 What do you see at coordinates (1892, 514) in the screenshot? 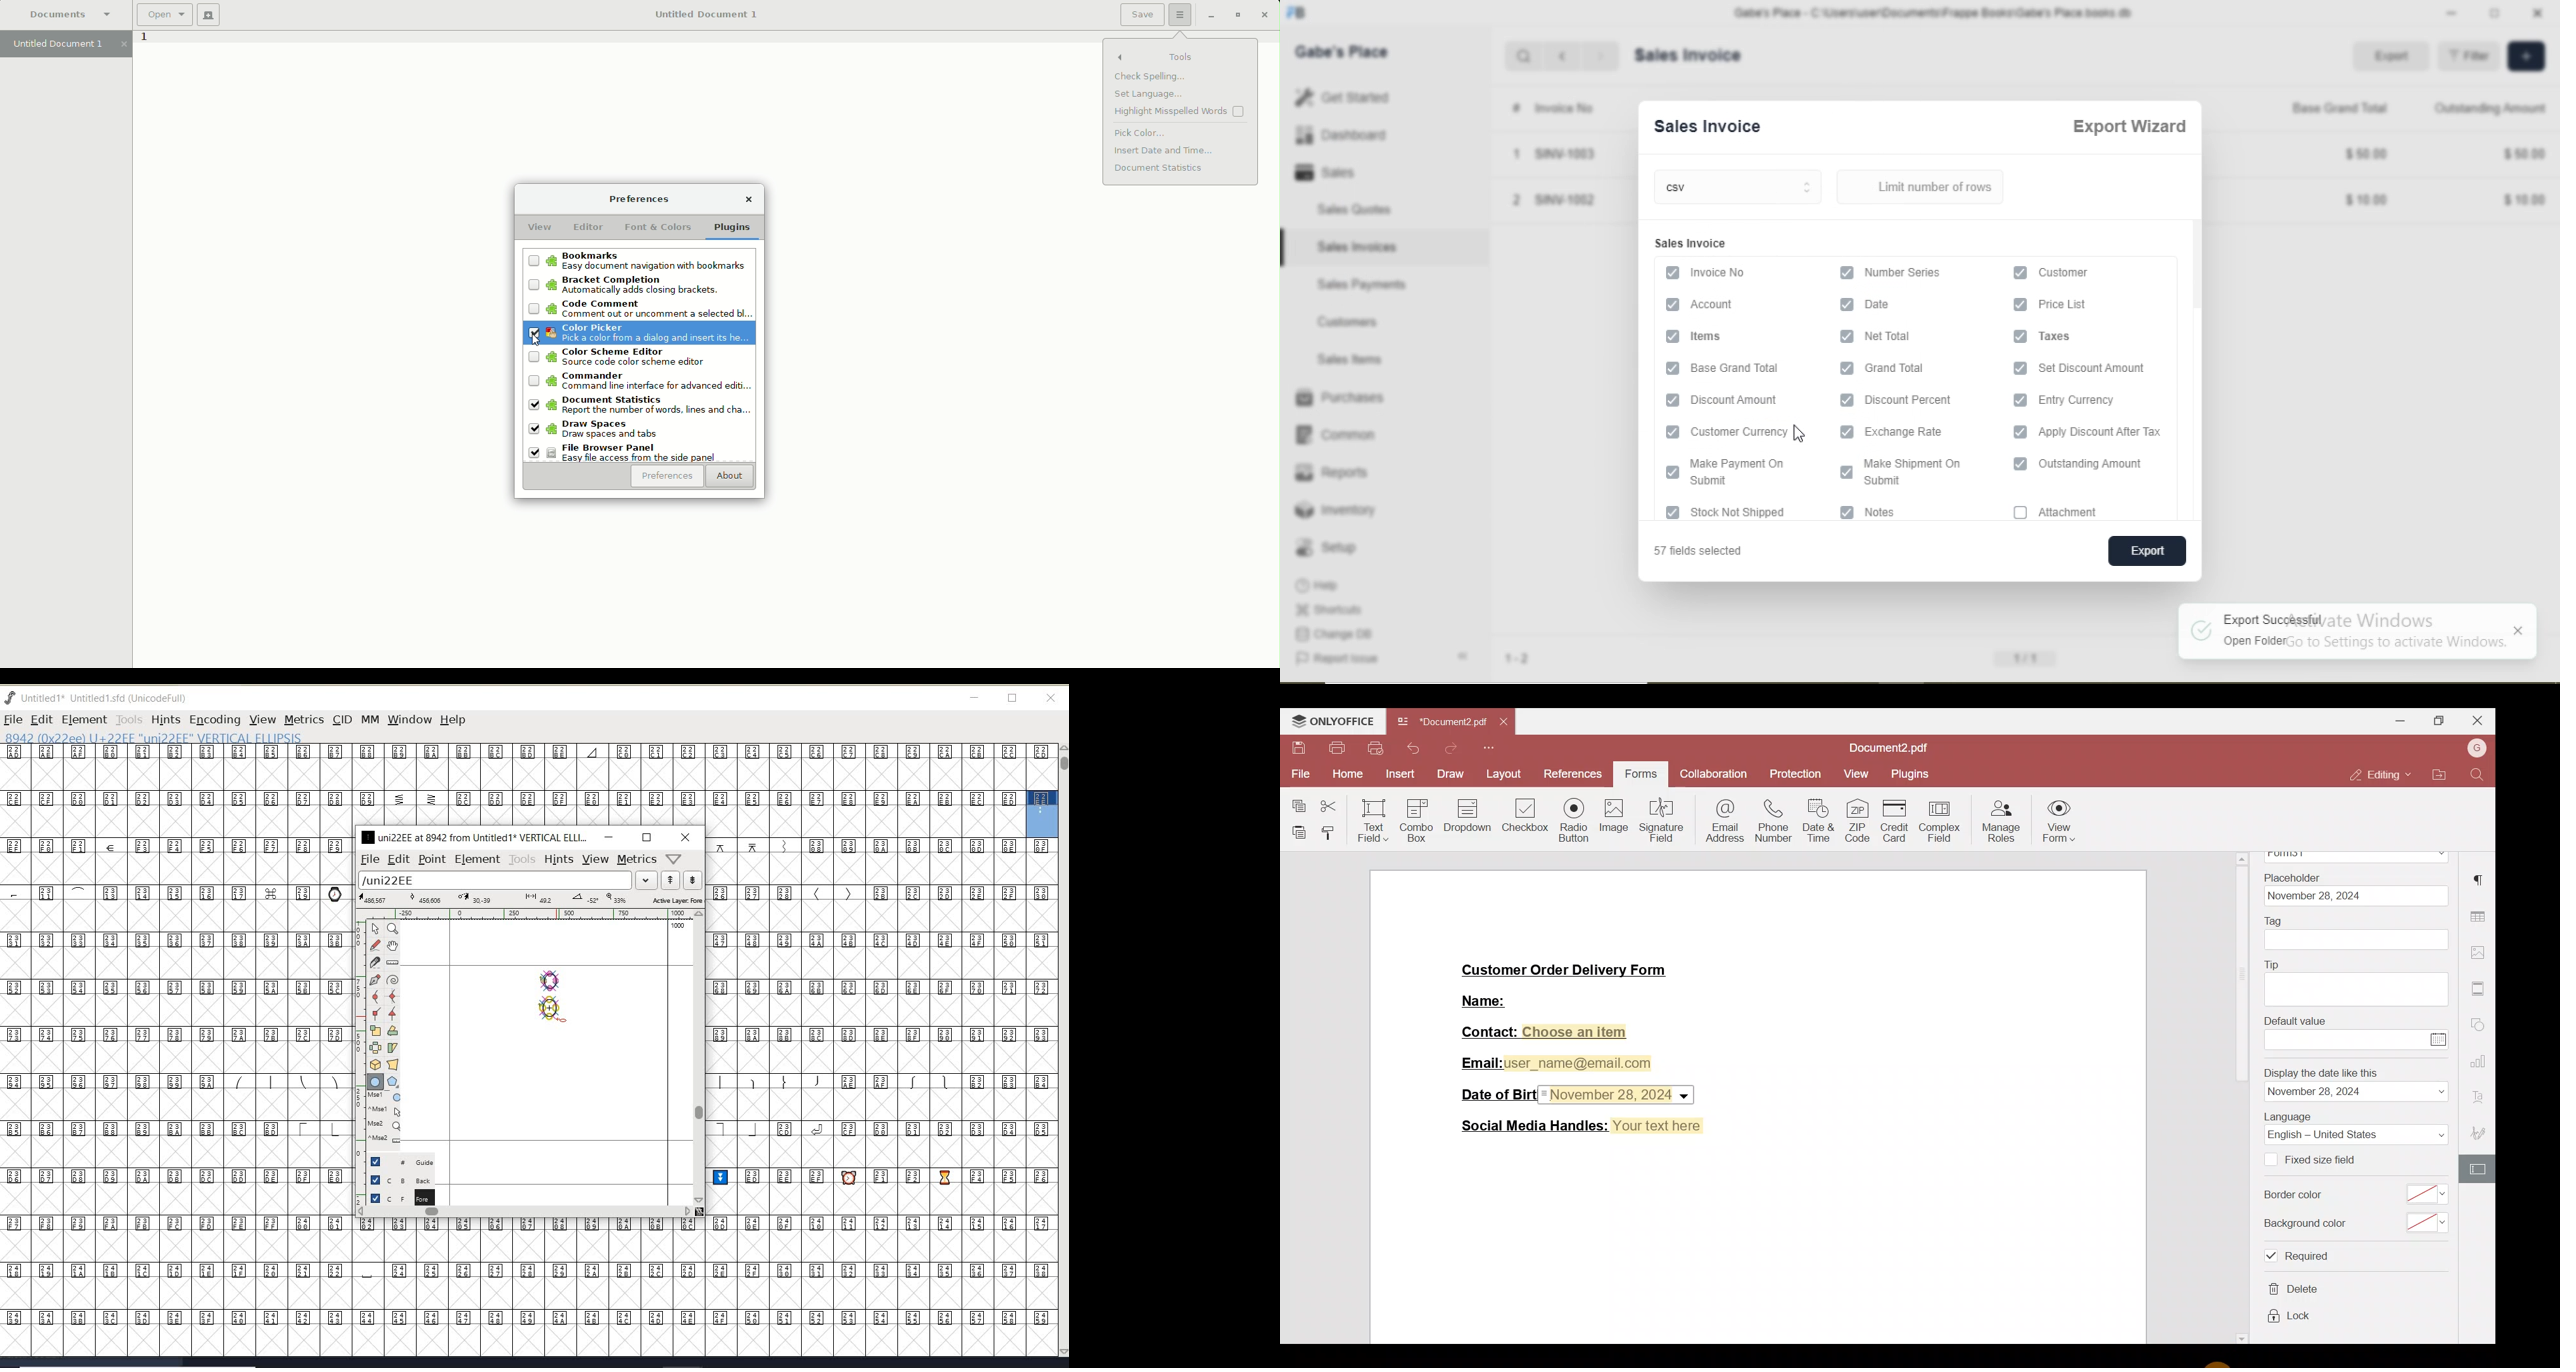
I see `notes` at bounding box center [1892, 514].